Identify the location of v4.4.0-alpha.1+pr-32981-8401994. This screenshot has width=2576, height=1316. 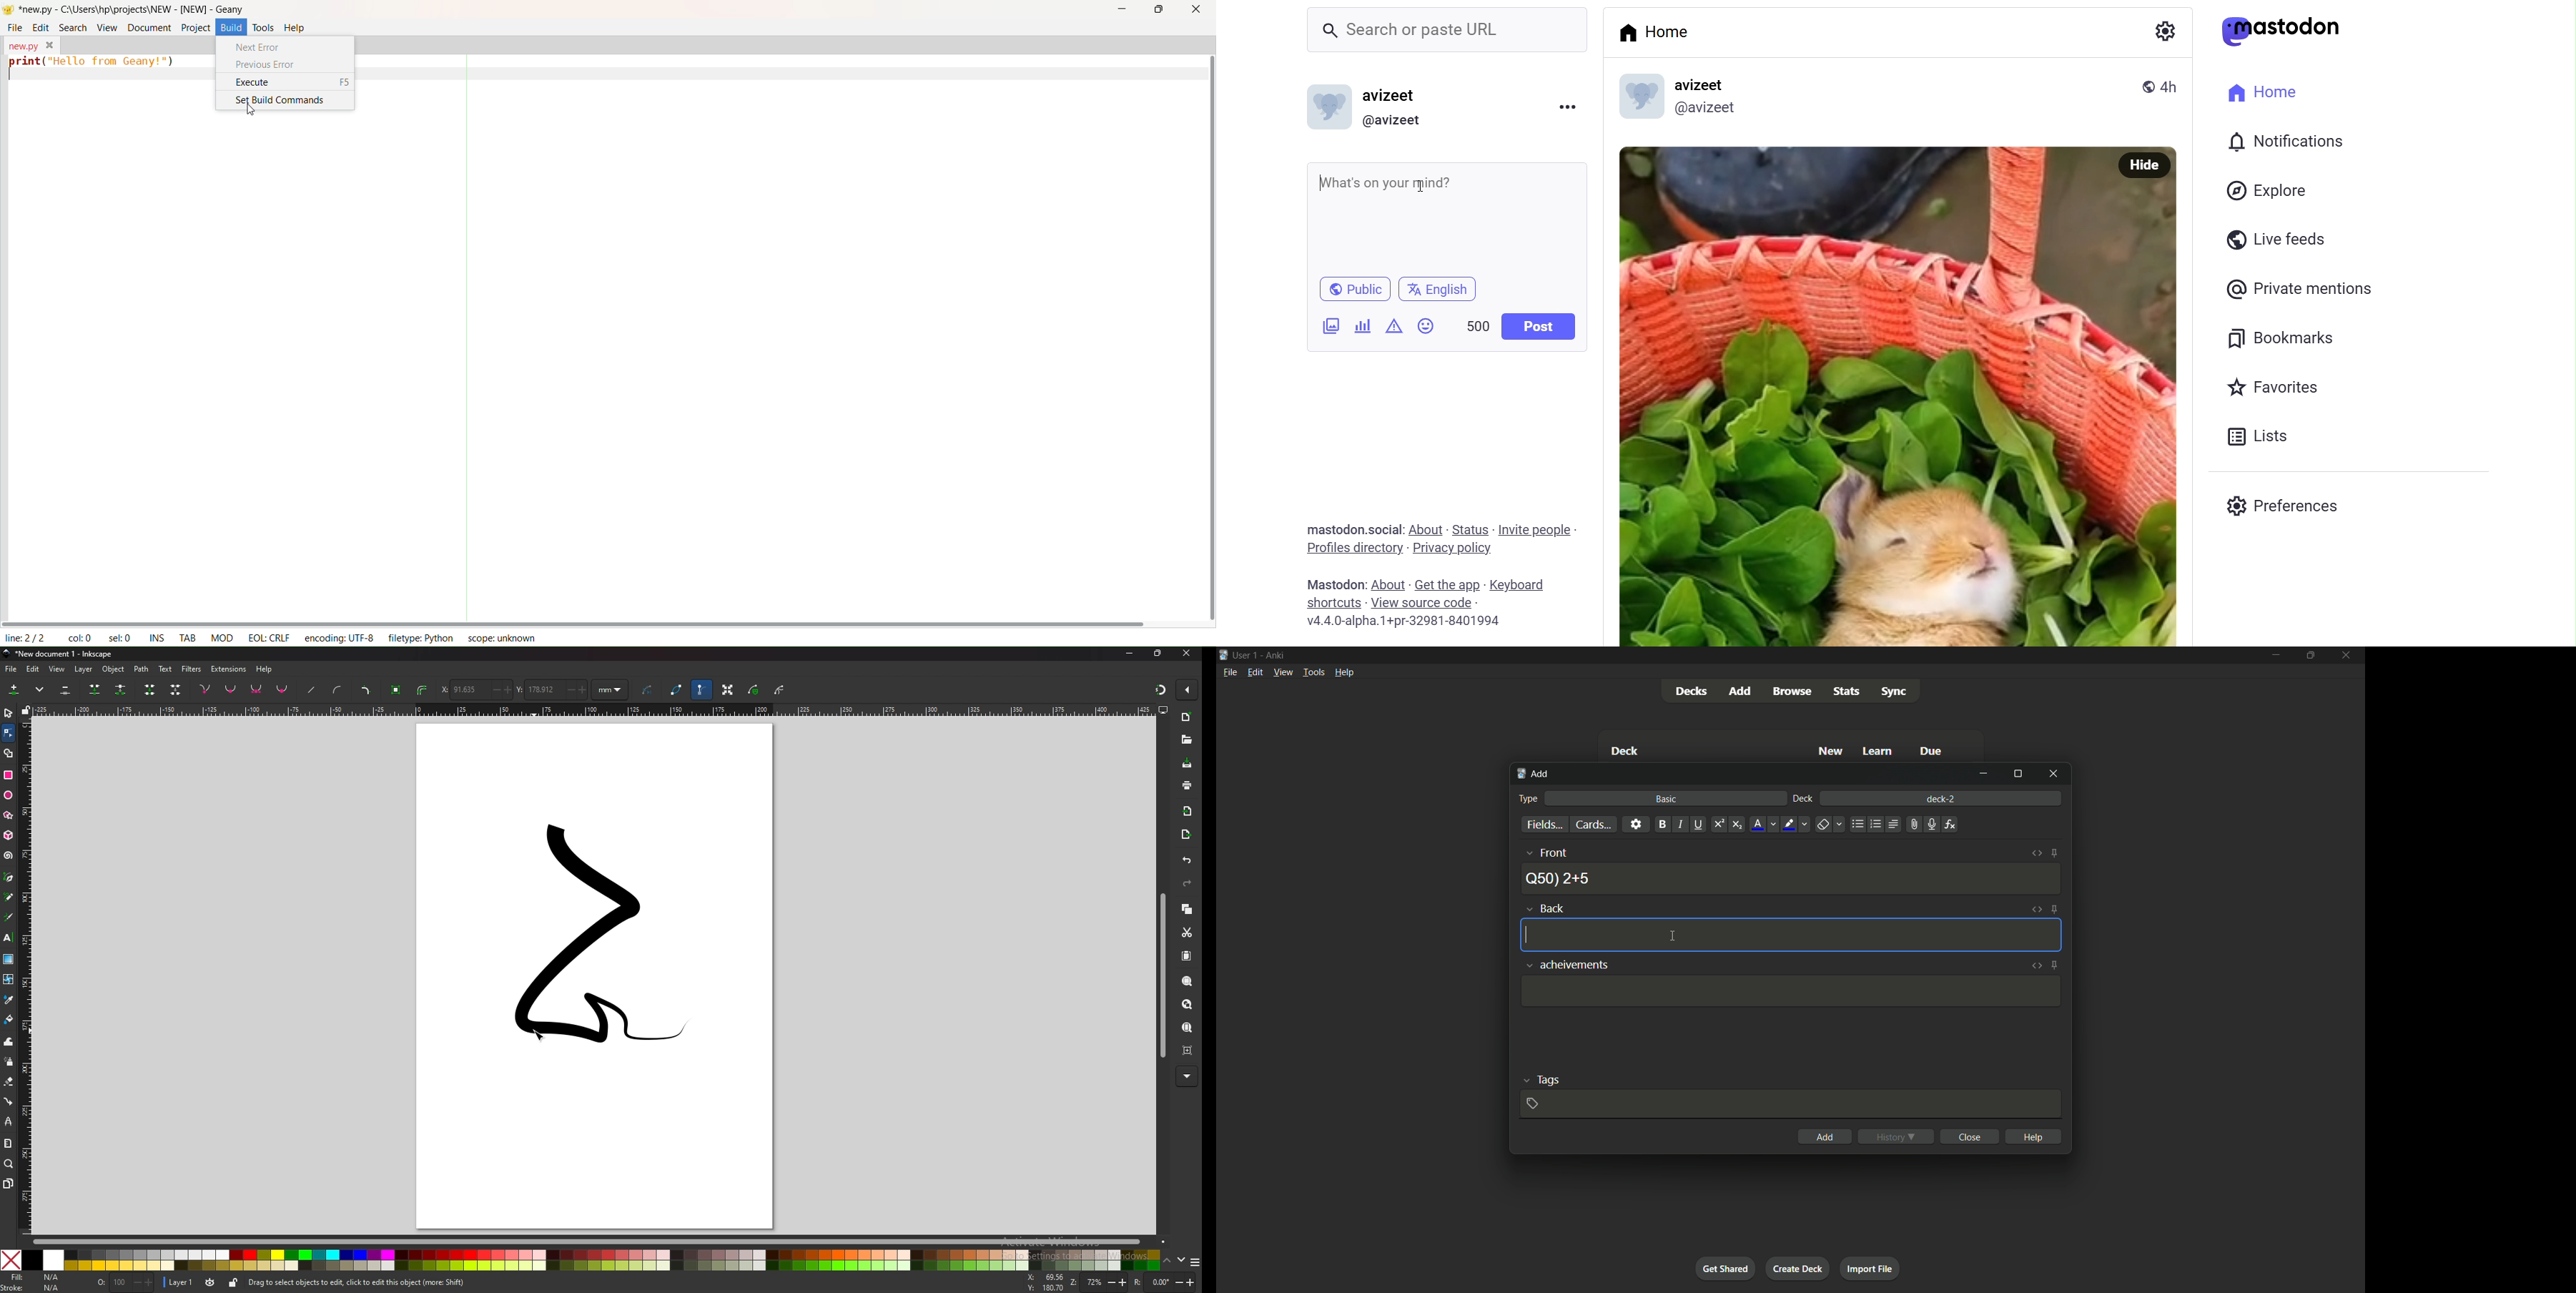
(1395, 620).